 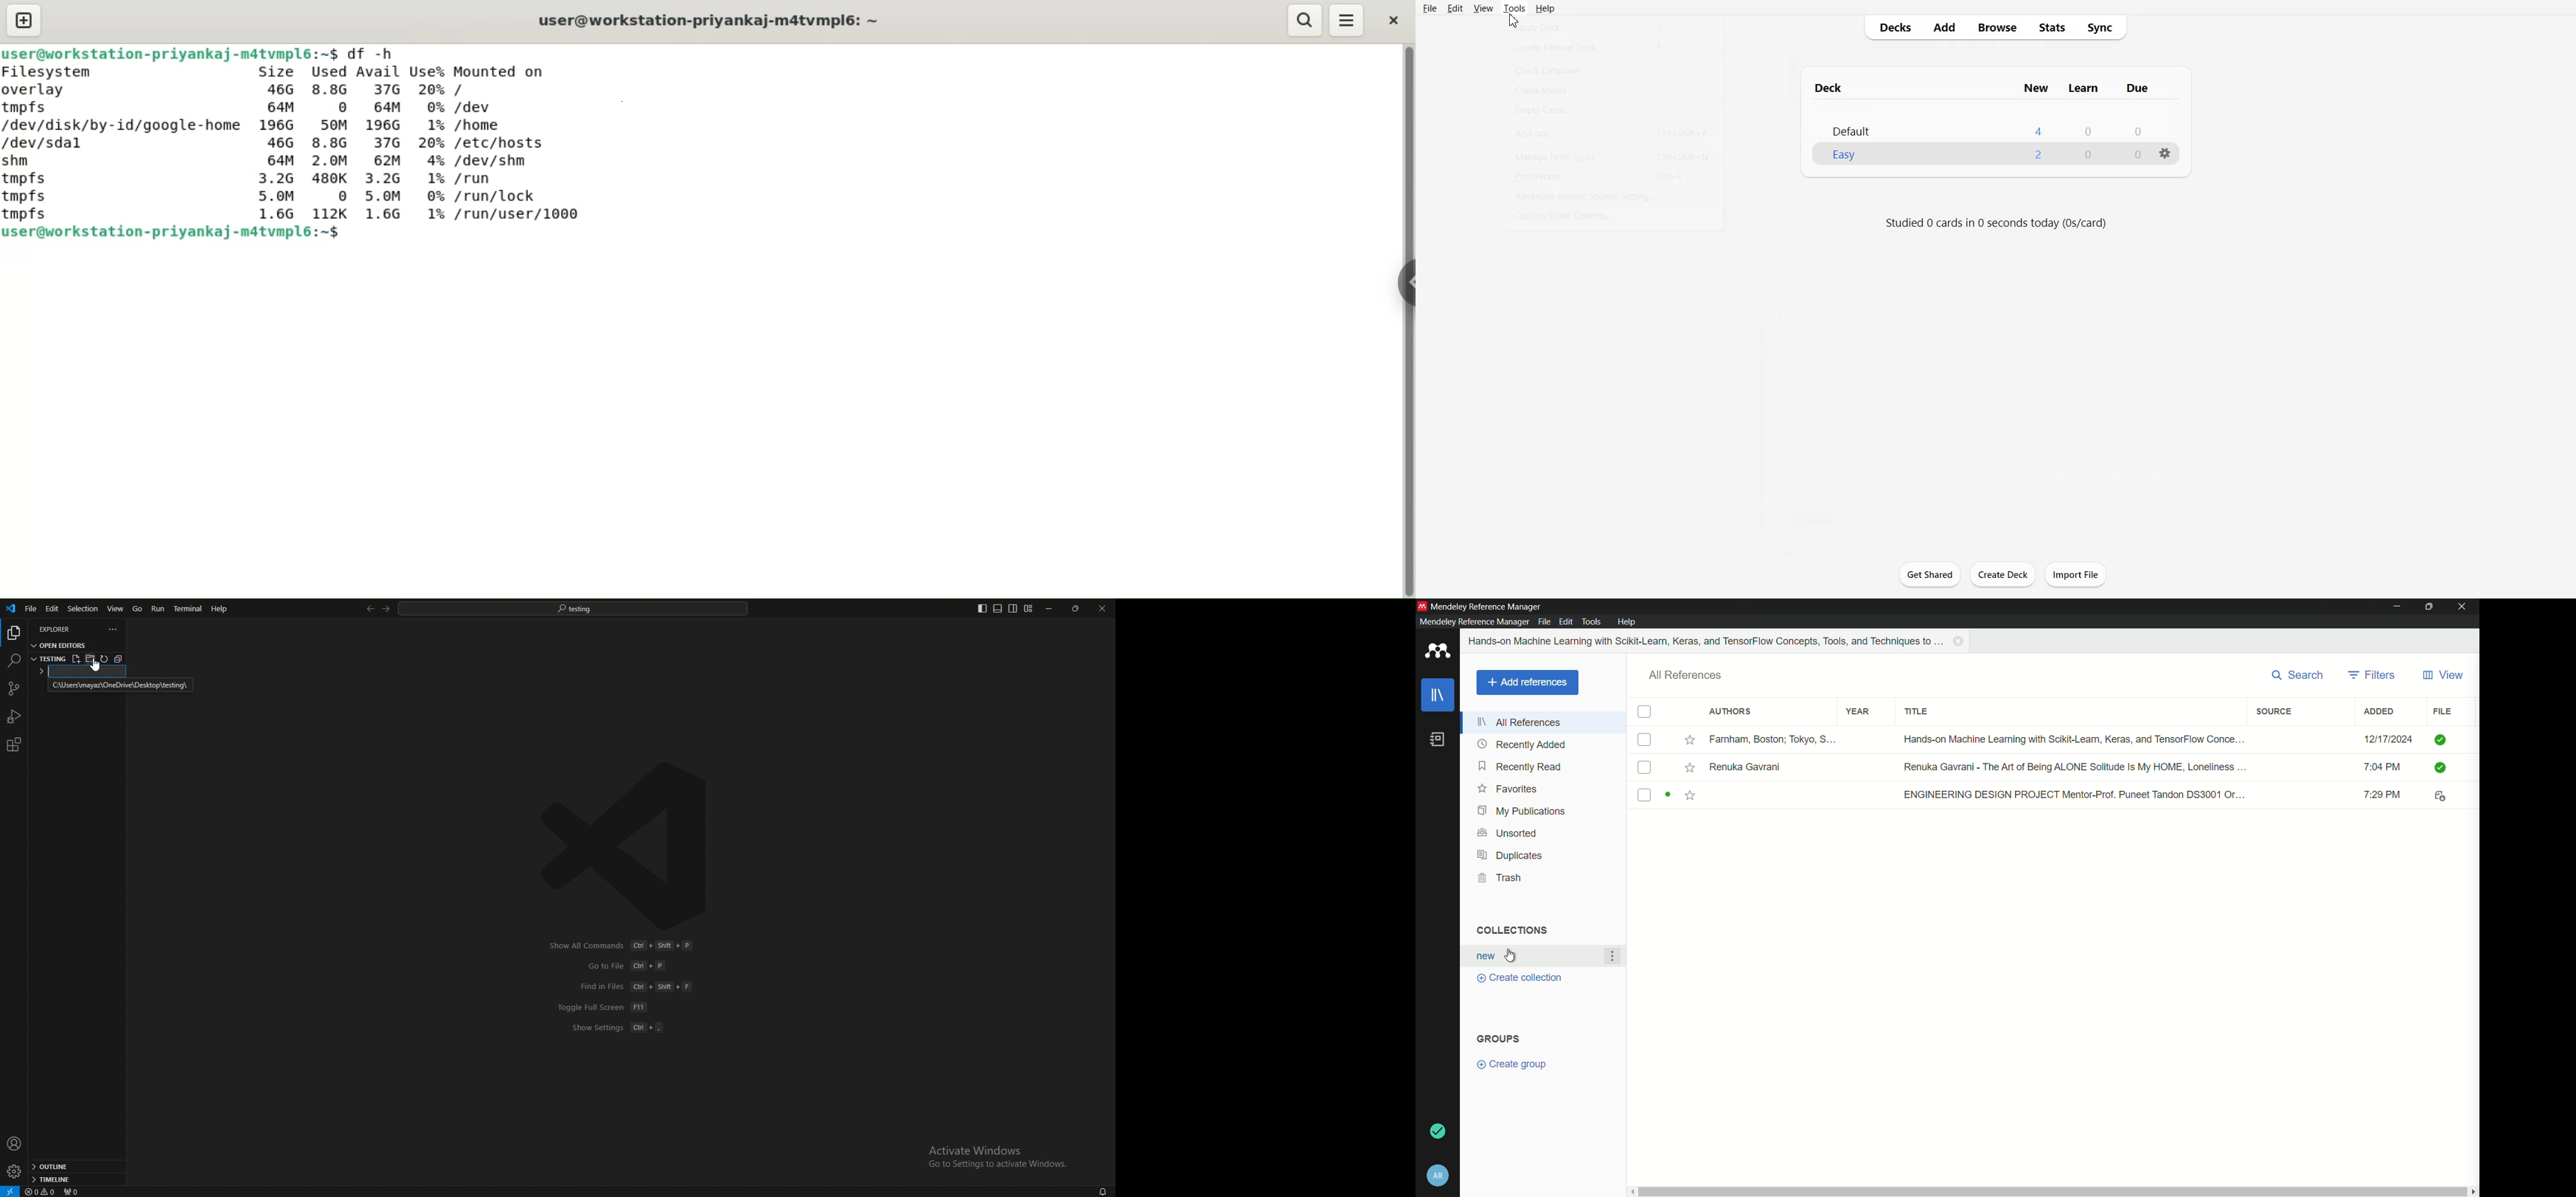 I want to click on file menu, so click(x=1544, y=621).